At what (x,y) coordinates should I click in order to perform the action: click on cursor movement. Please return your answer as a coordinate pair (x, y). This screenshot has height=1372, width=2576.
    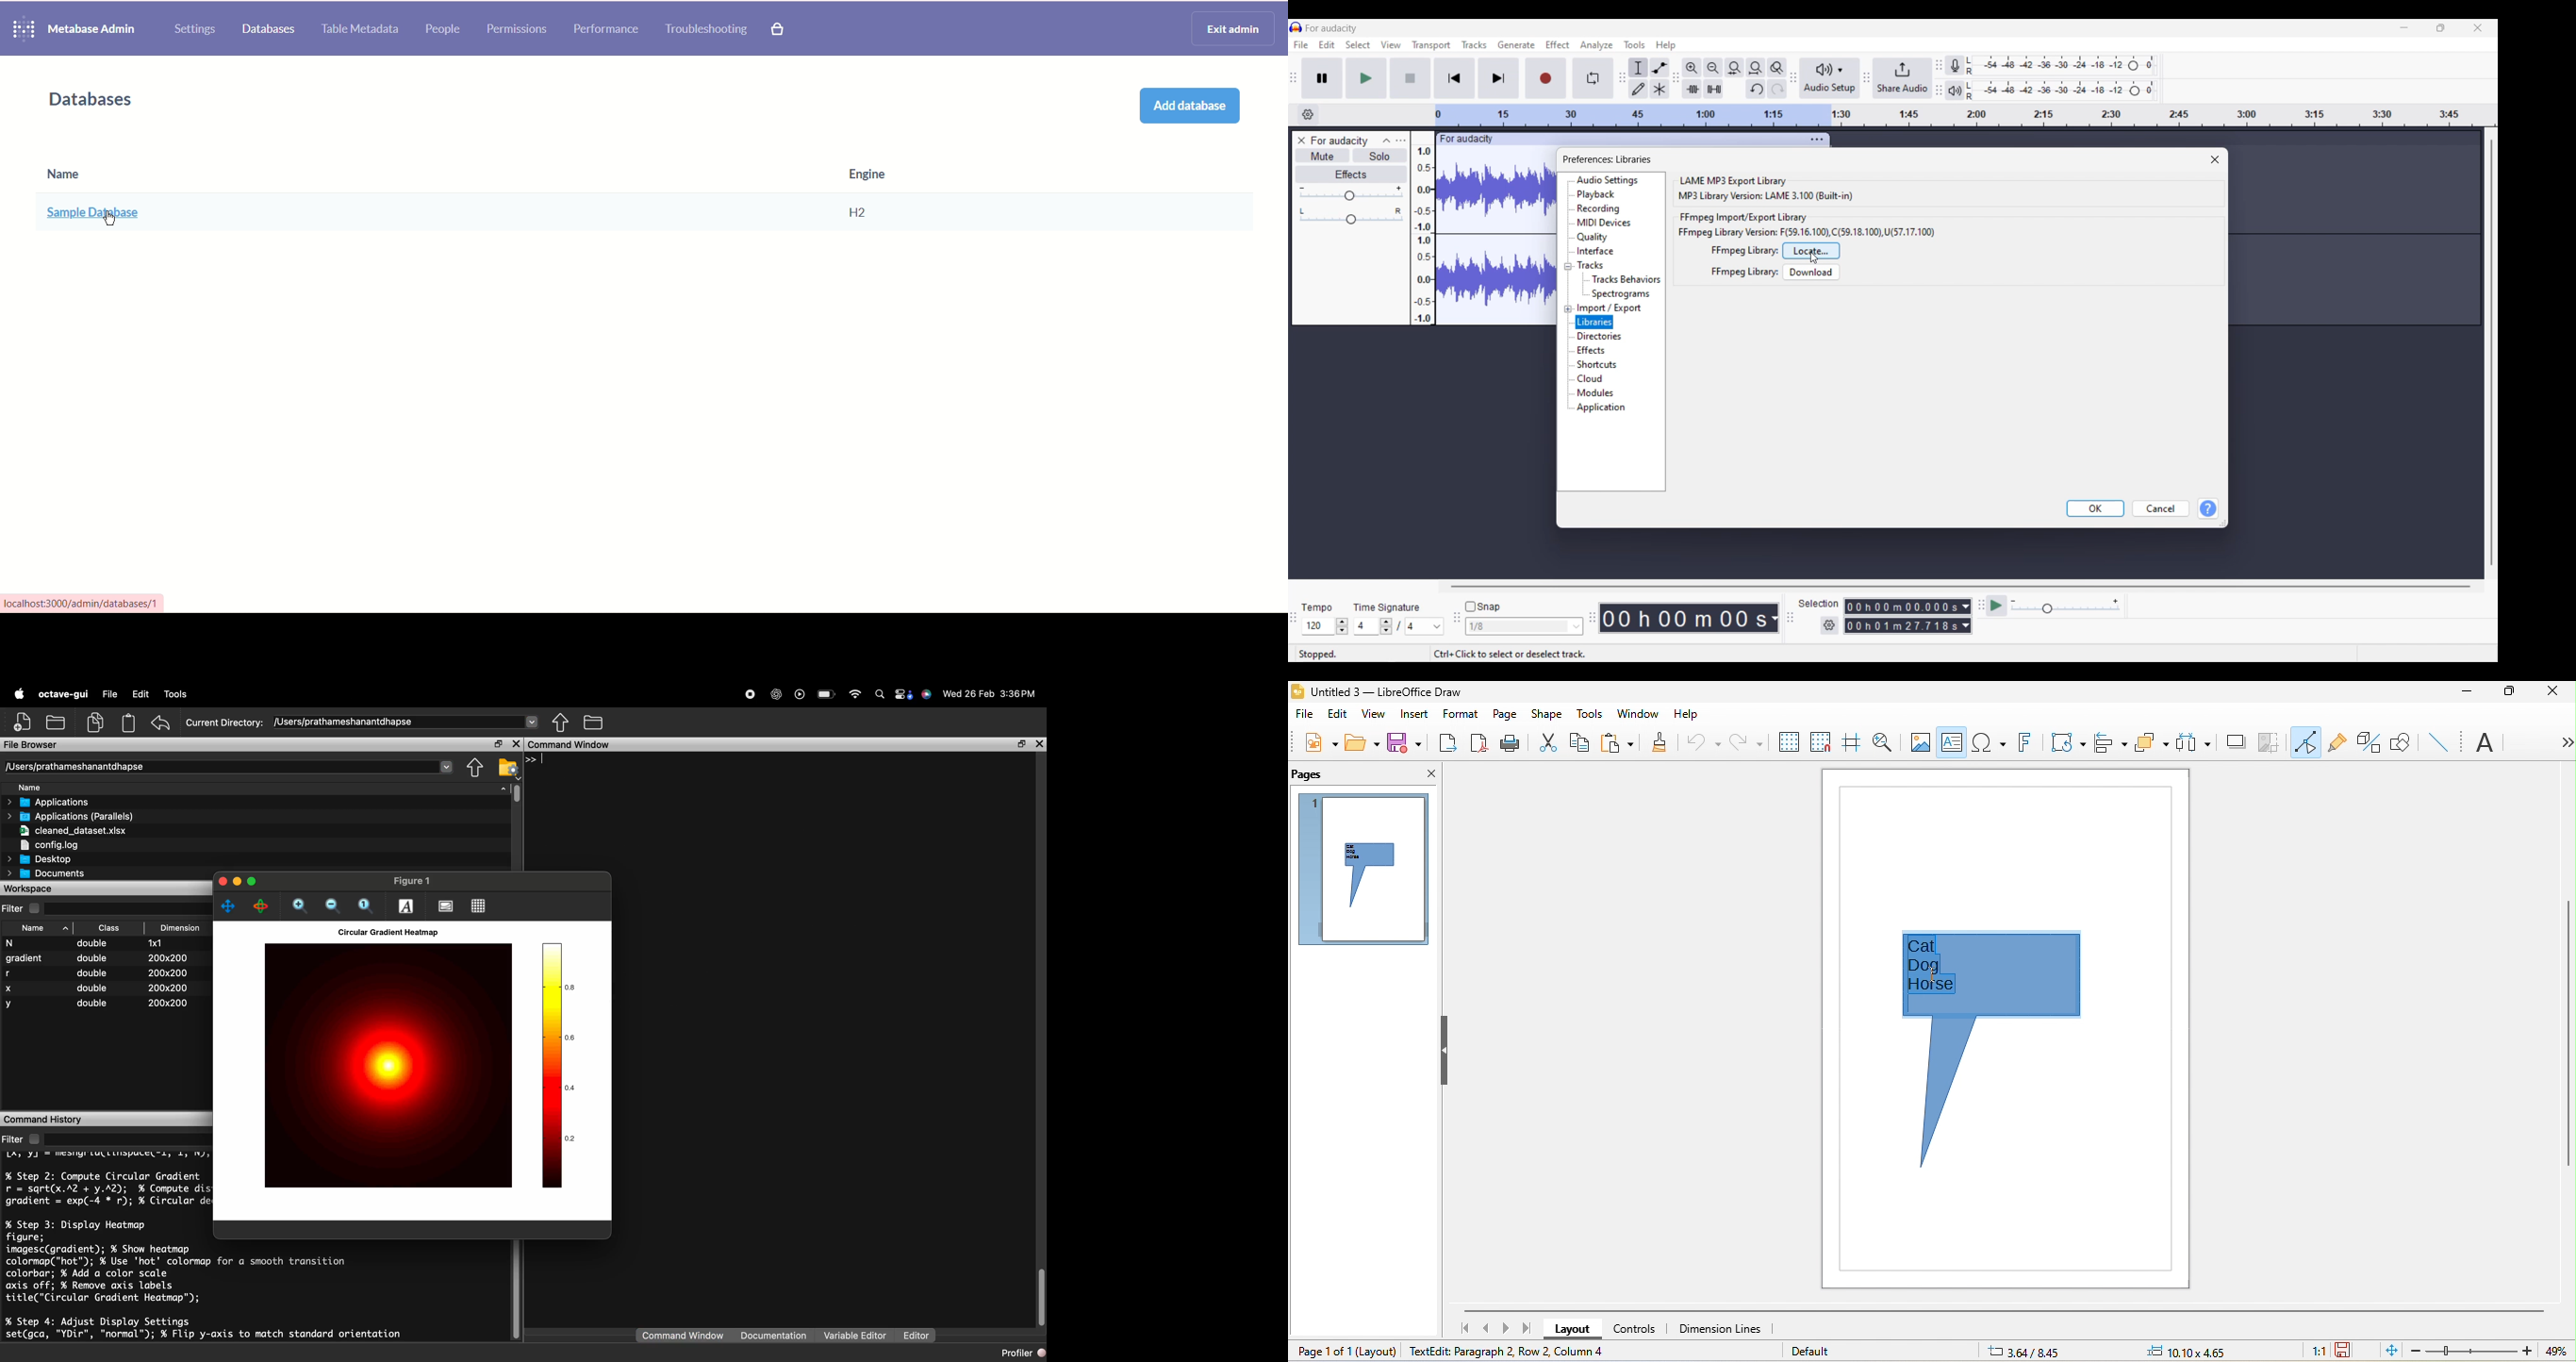
    Looking at the image, I should click on (1932, 973).